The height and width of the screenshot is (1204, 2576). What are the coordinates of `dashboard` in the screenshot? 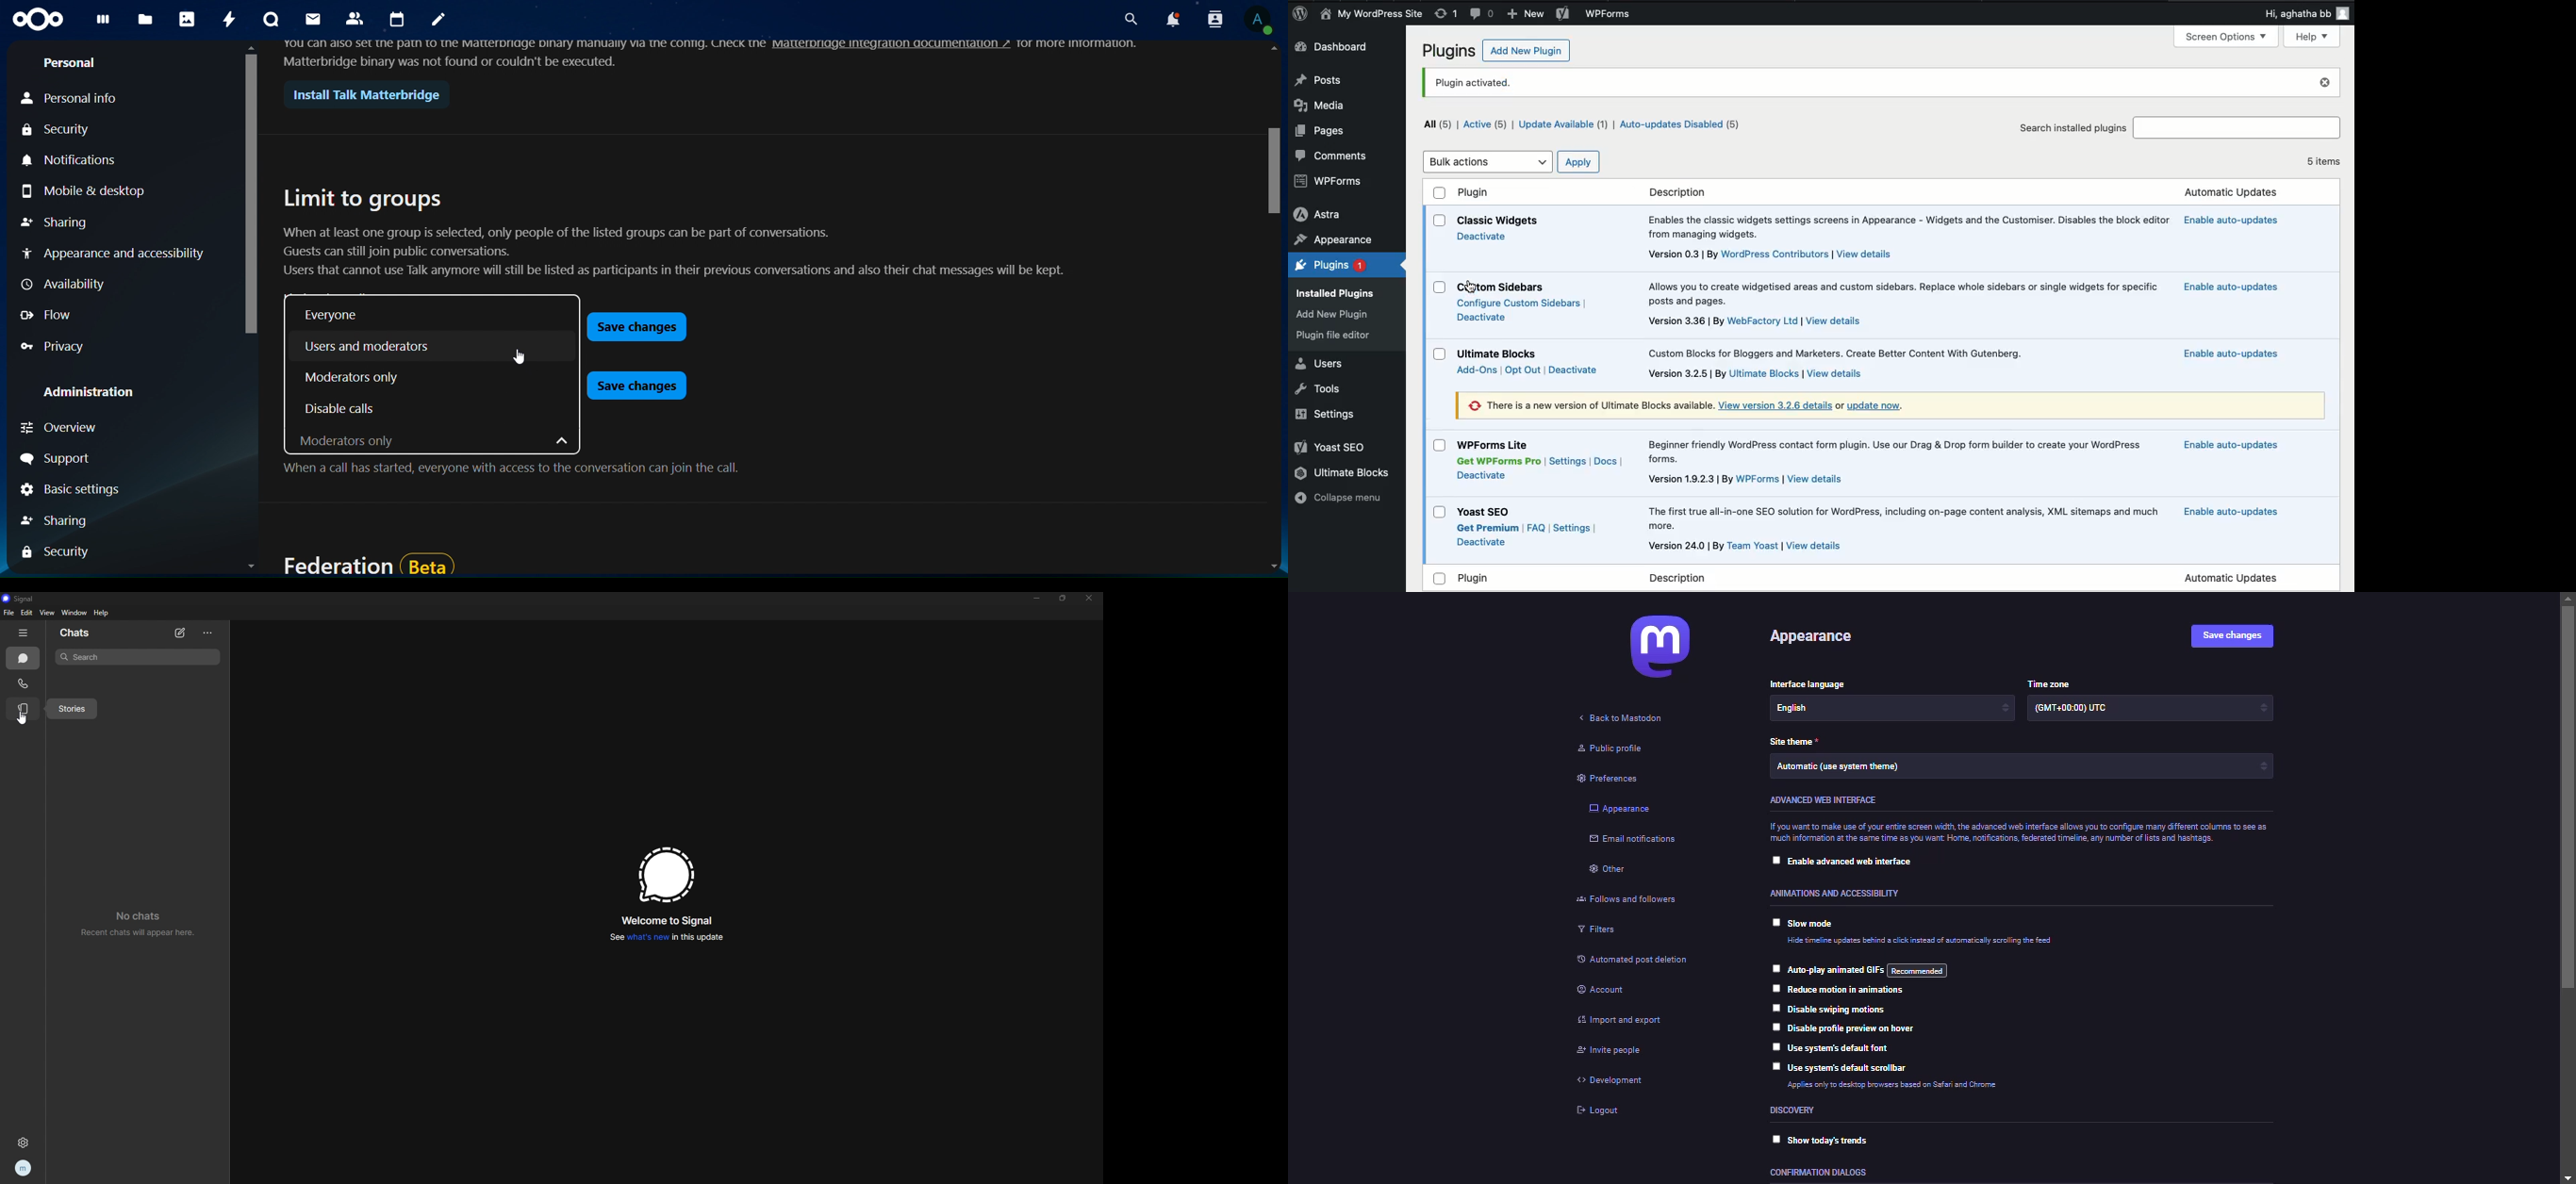 It's located at (105, 23).